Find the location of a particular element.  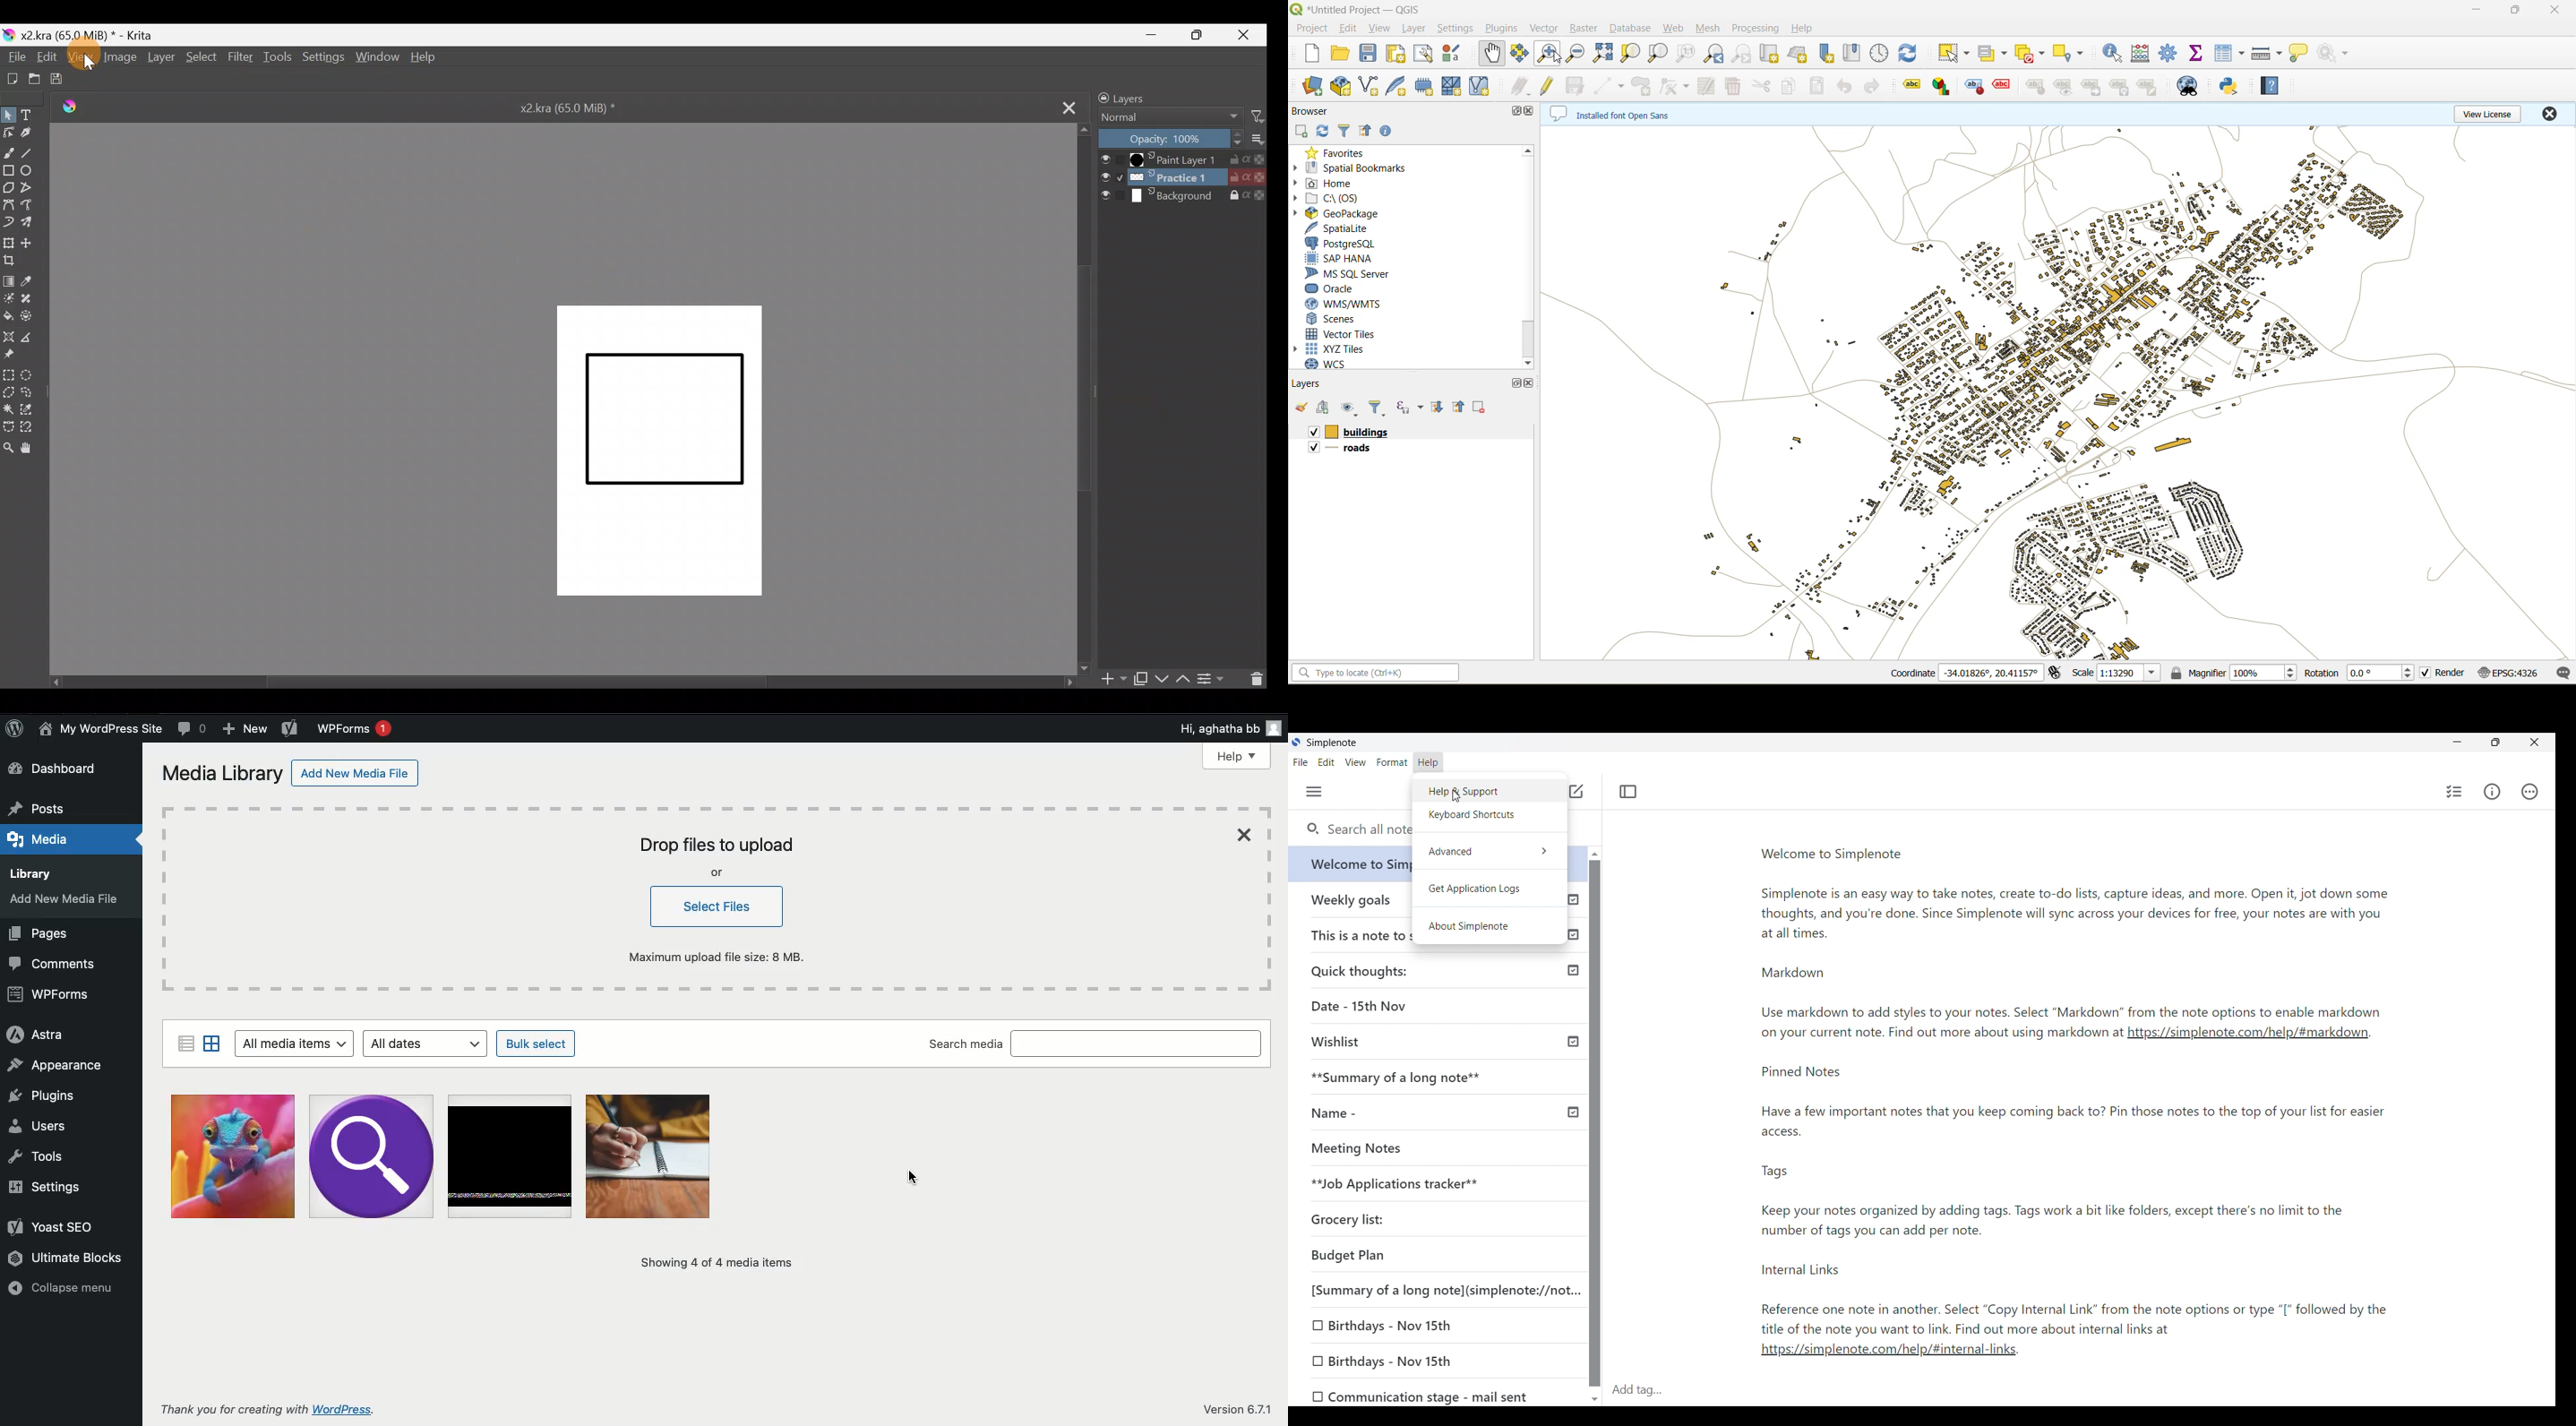

close is located at coordinates (1533, 384).